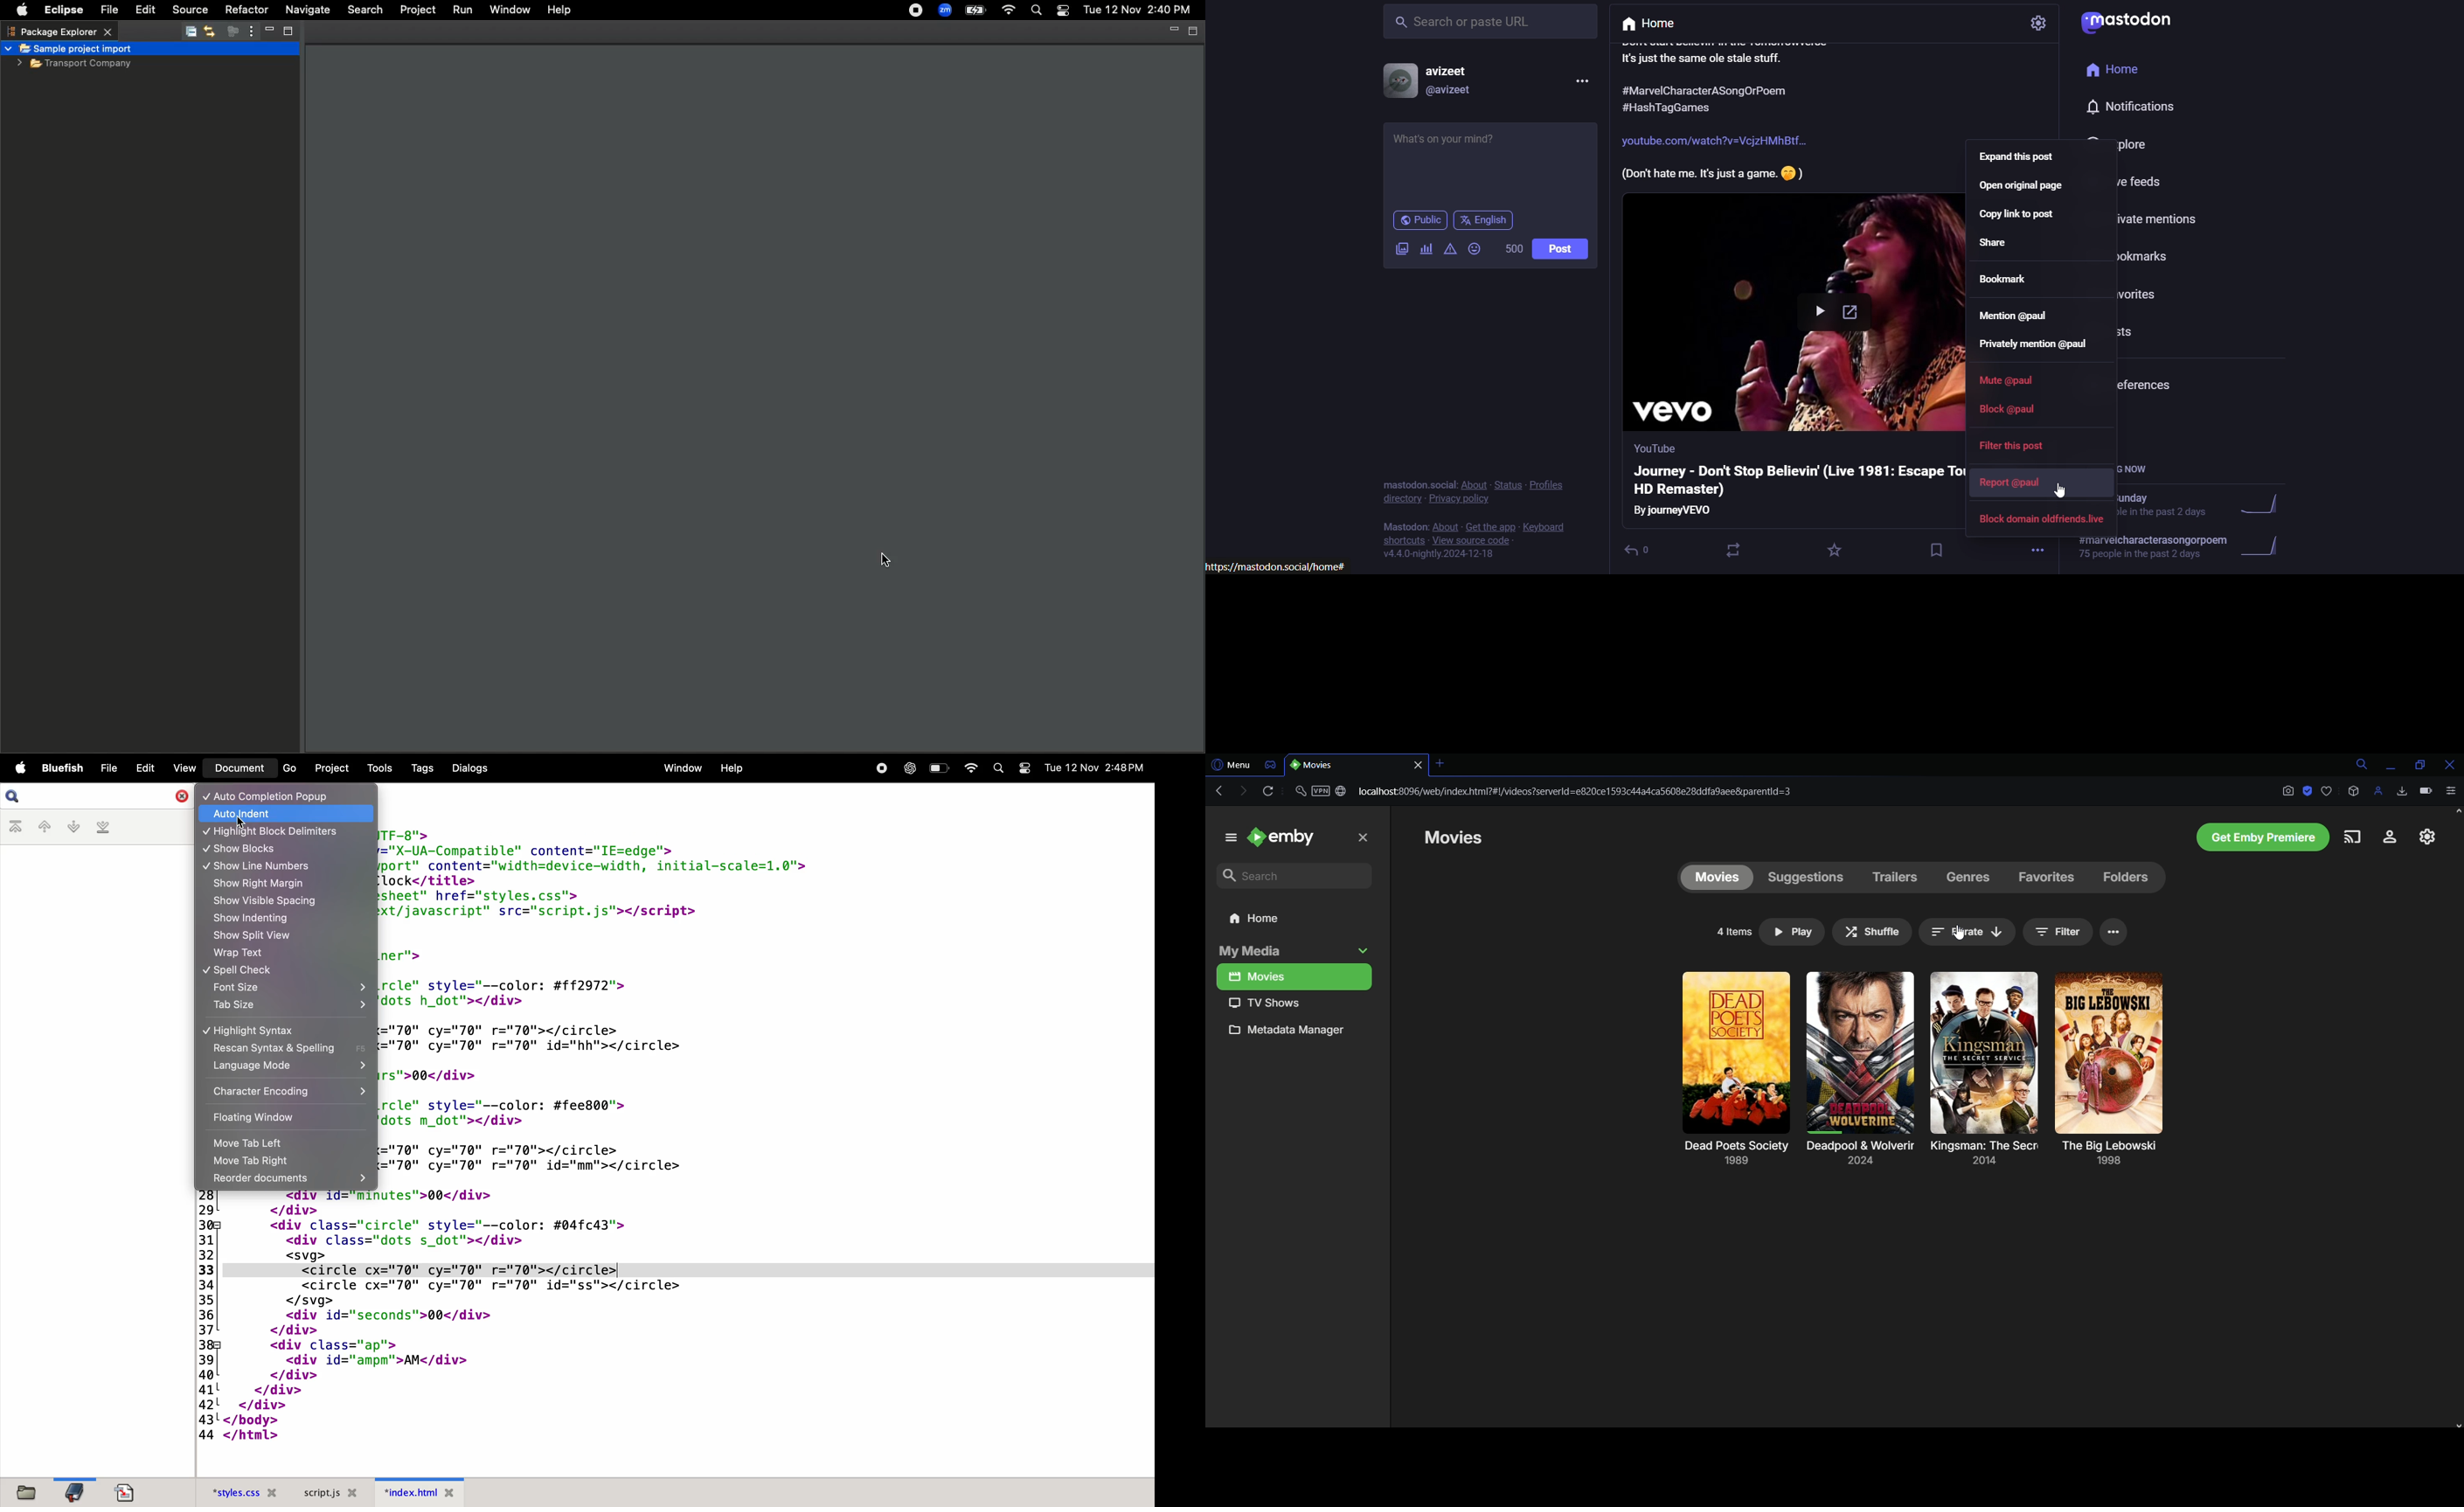 Image resolution: width=2464 pixels, height=1512 pixels. I want to click on favorites, so click(1833, 551).